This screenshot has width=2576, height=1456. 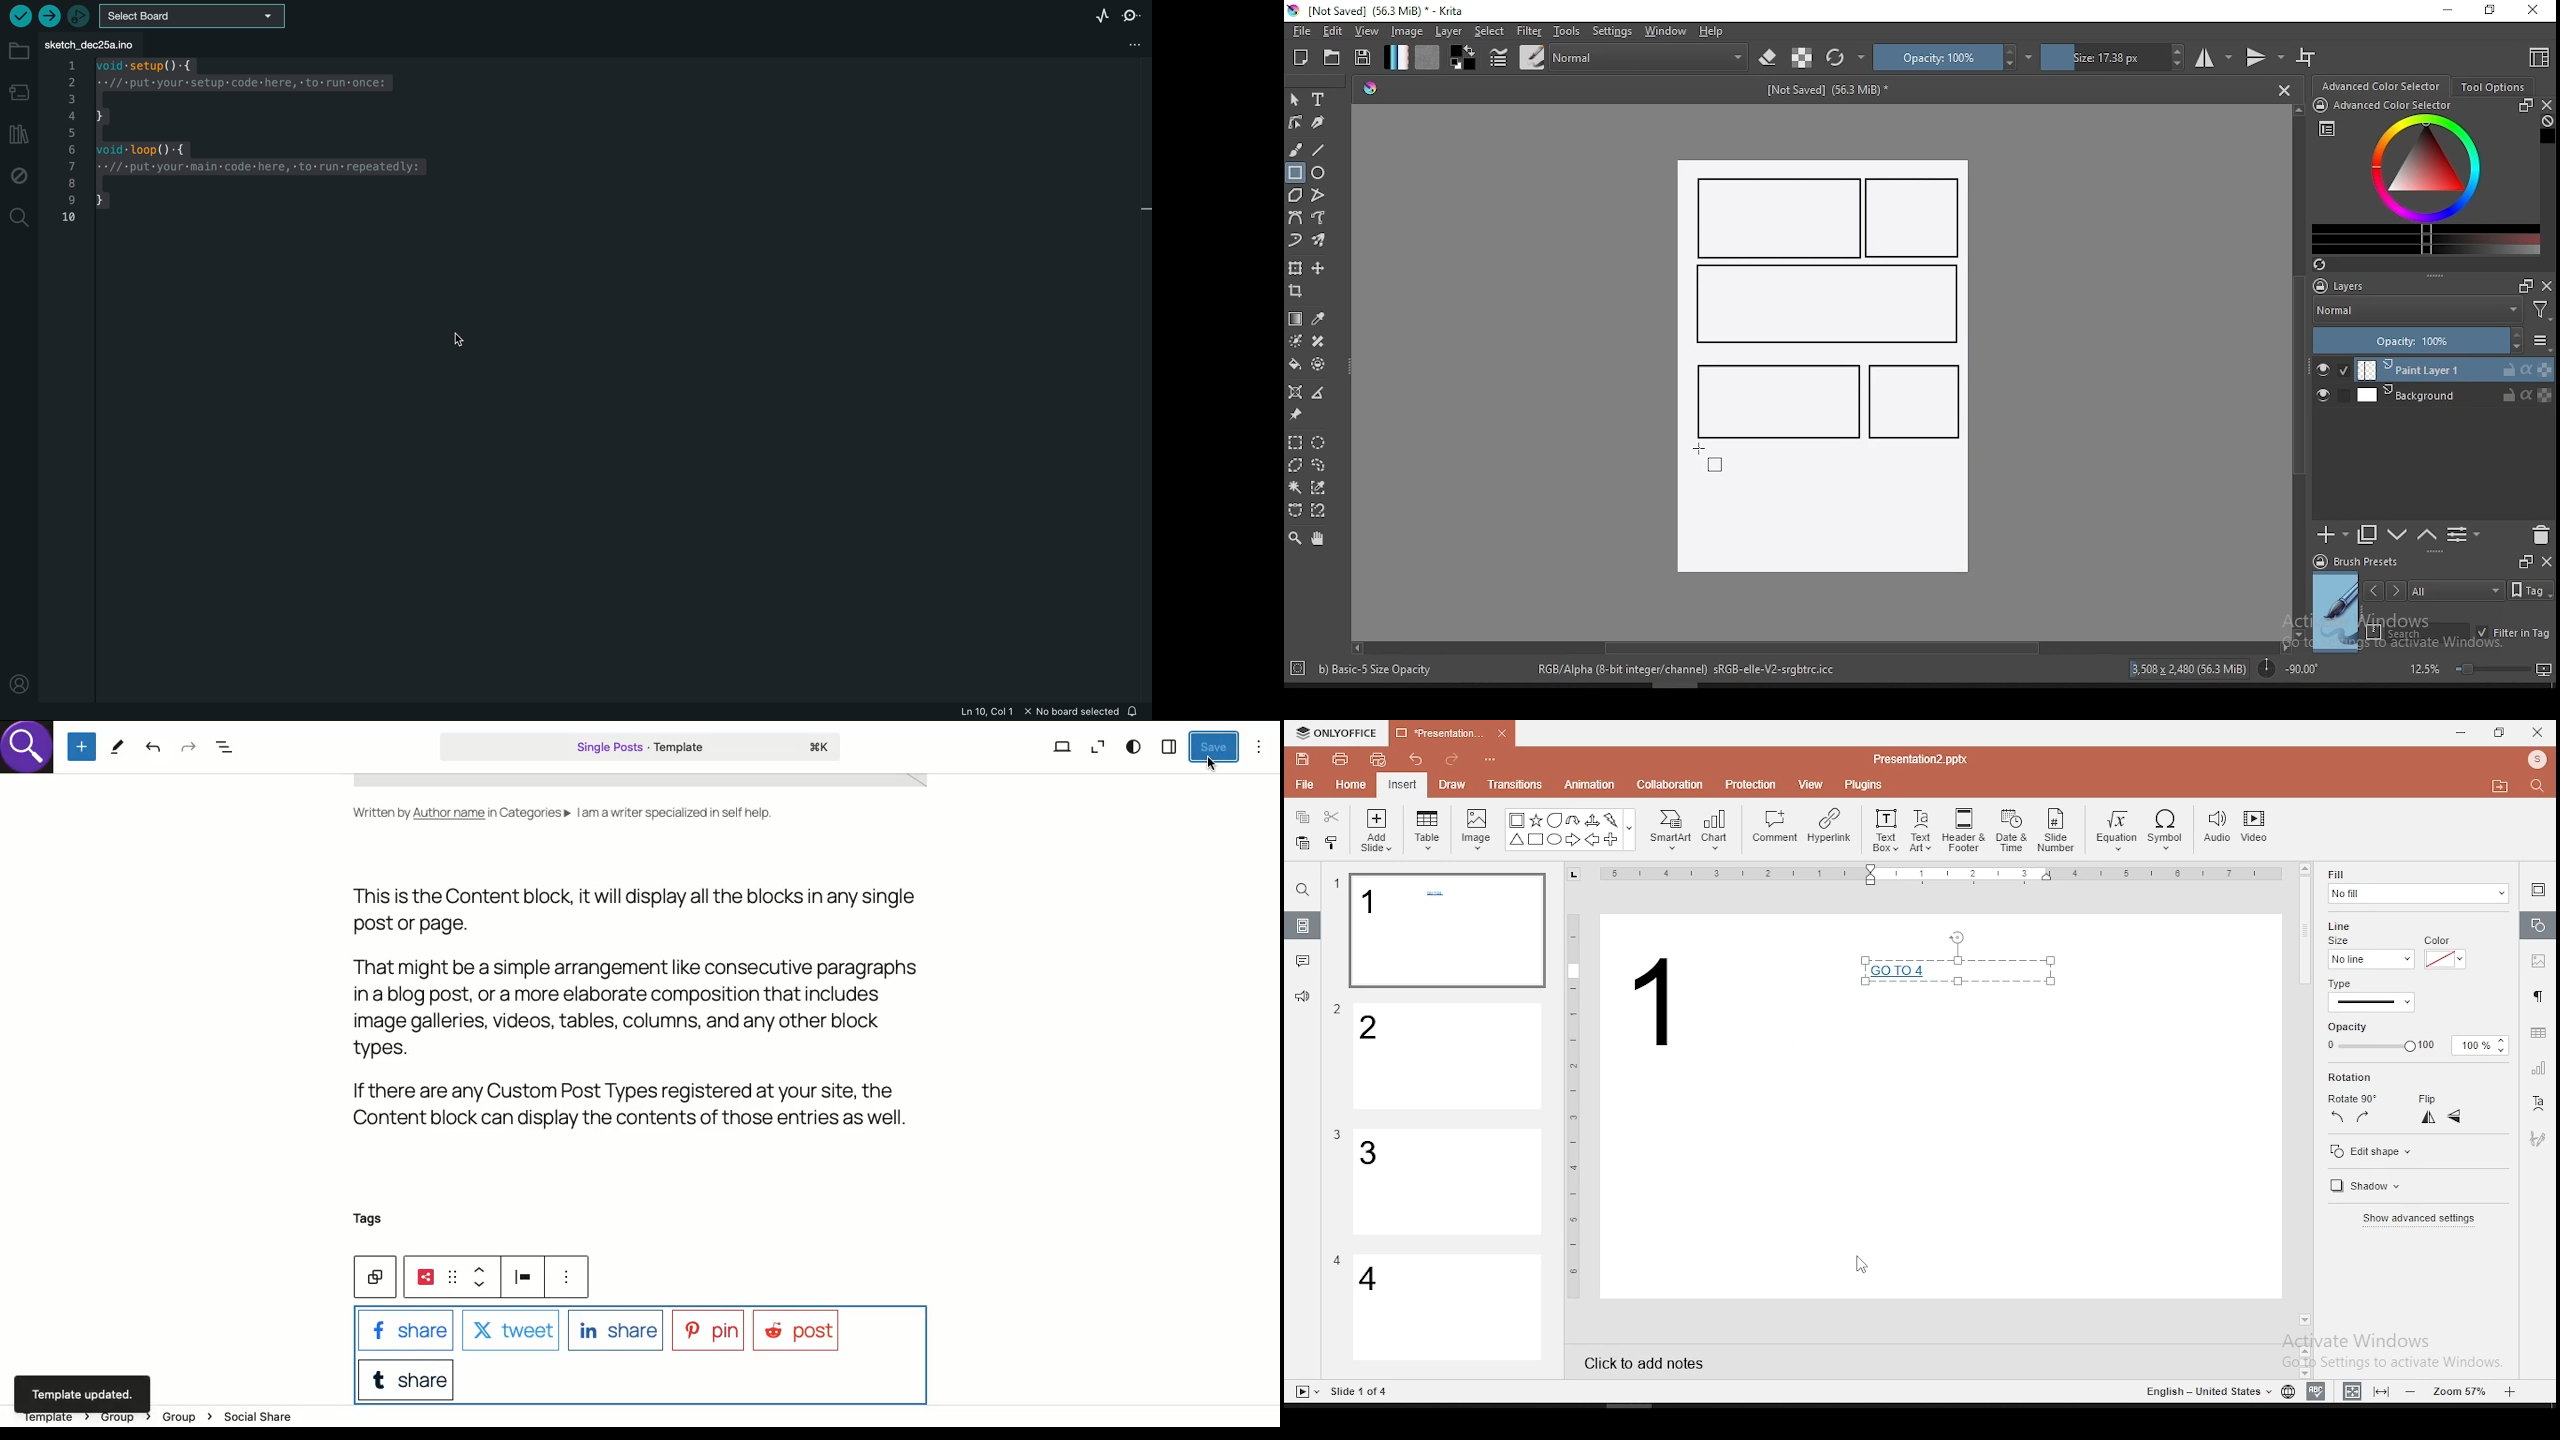 What do you see at coordinates (1612, 840) in the screenshot?
I see `Plus` at bounding box center [1612, 840].